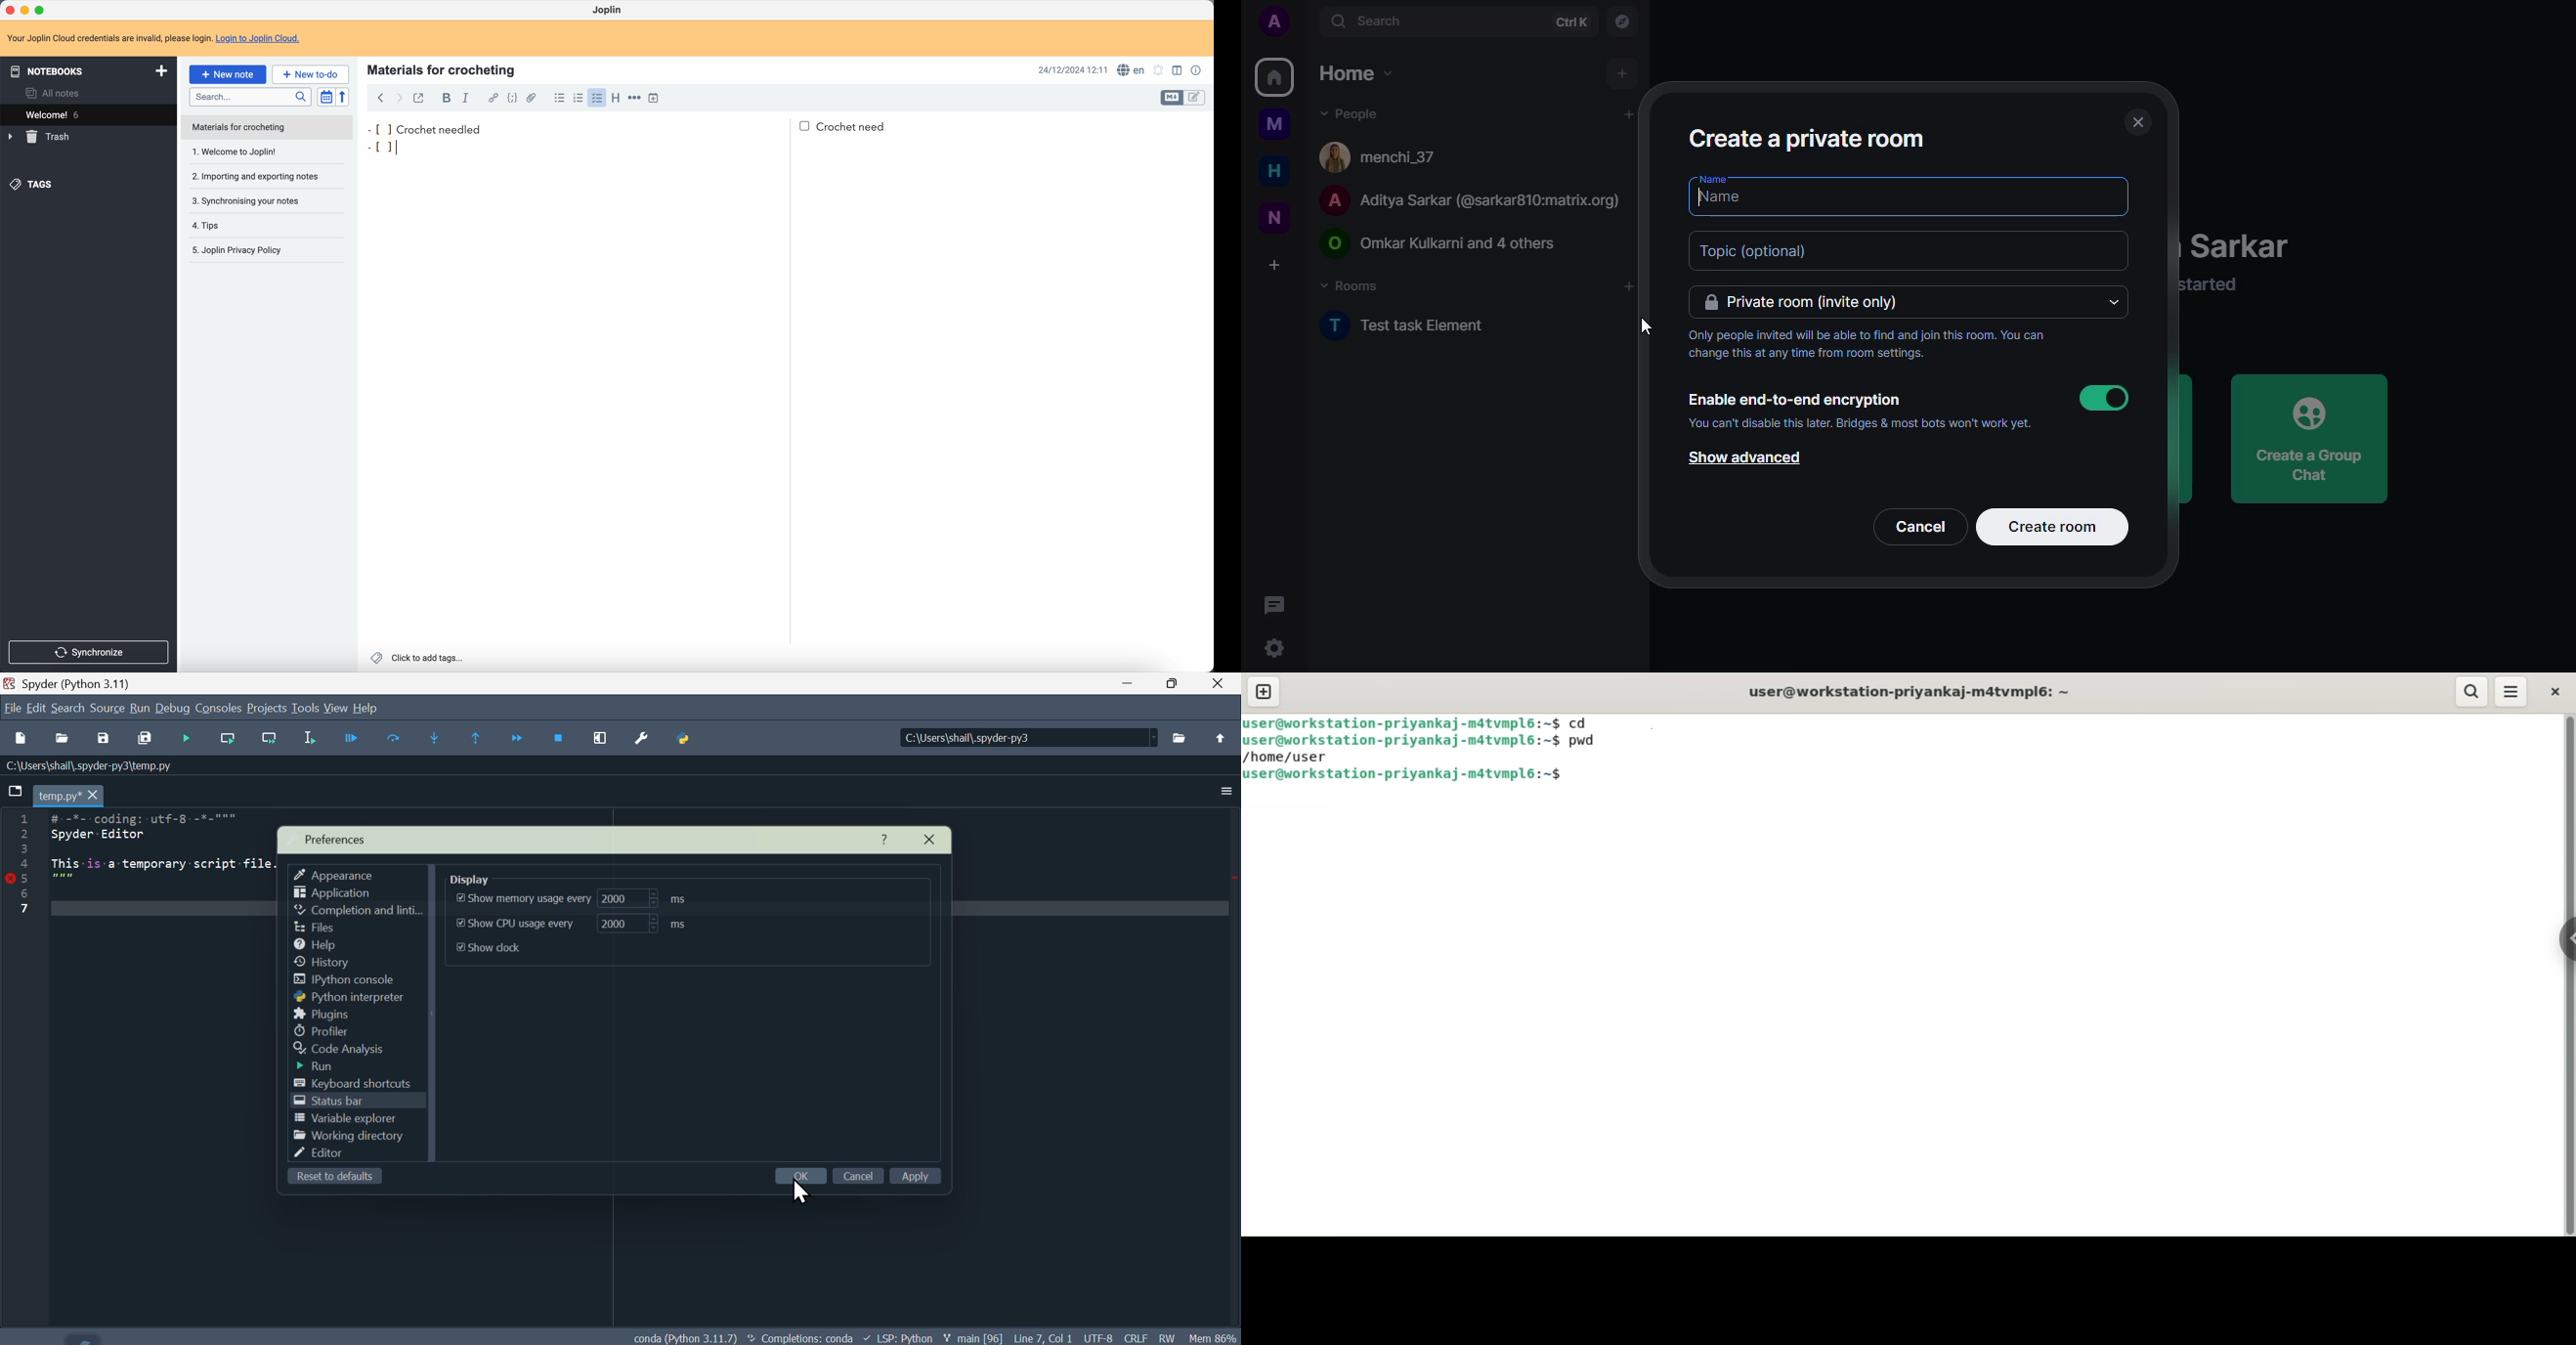 The image size is (2576, 1372). Describe the element at coordinates (1159, 71) in the screenshot. I see `set notificatins` at that location.